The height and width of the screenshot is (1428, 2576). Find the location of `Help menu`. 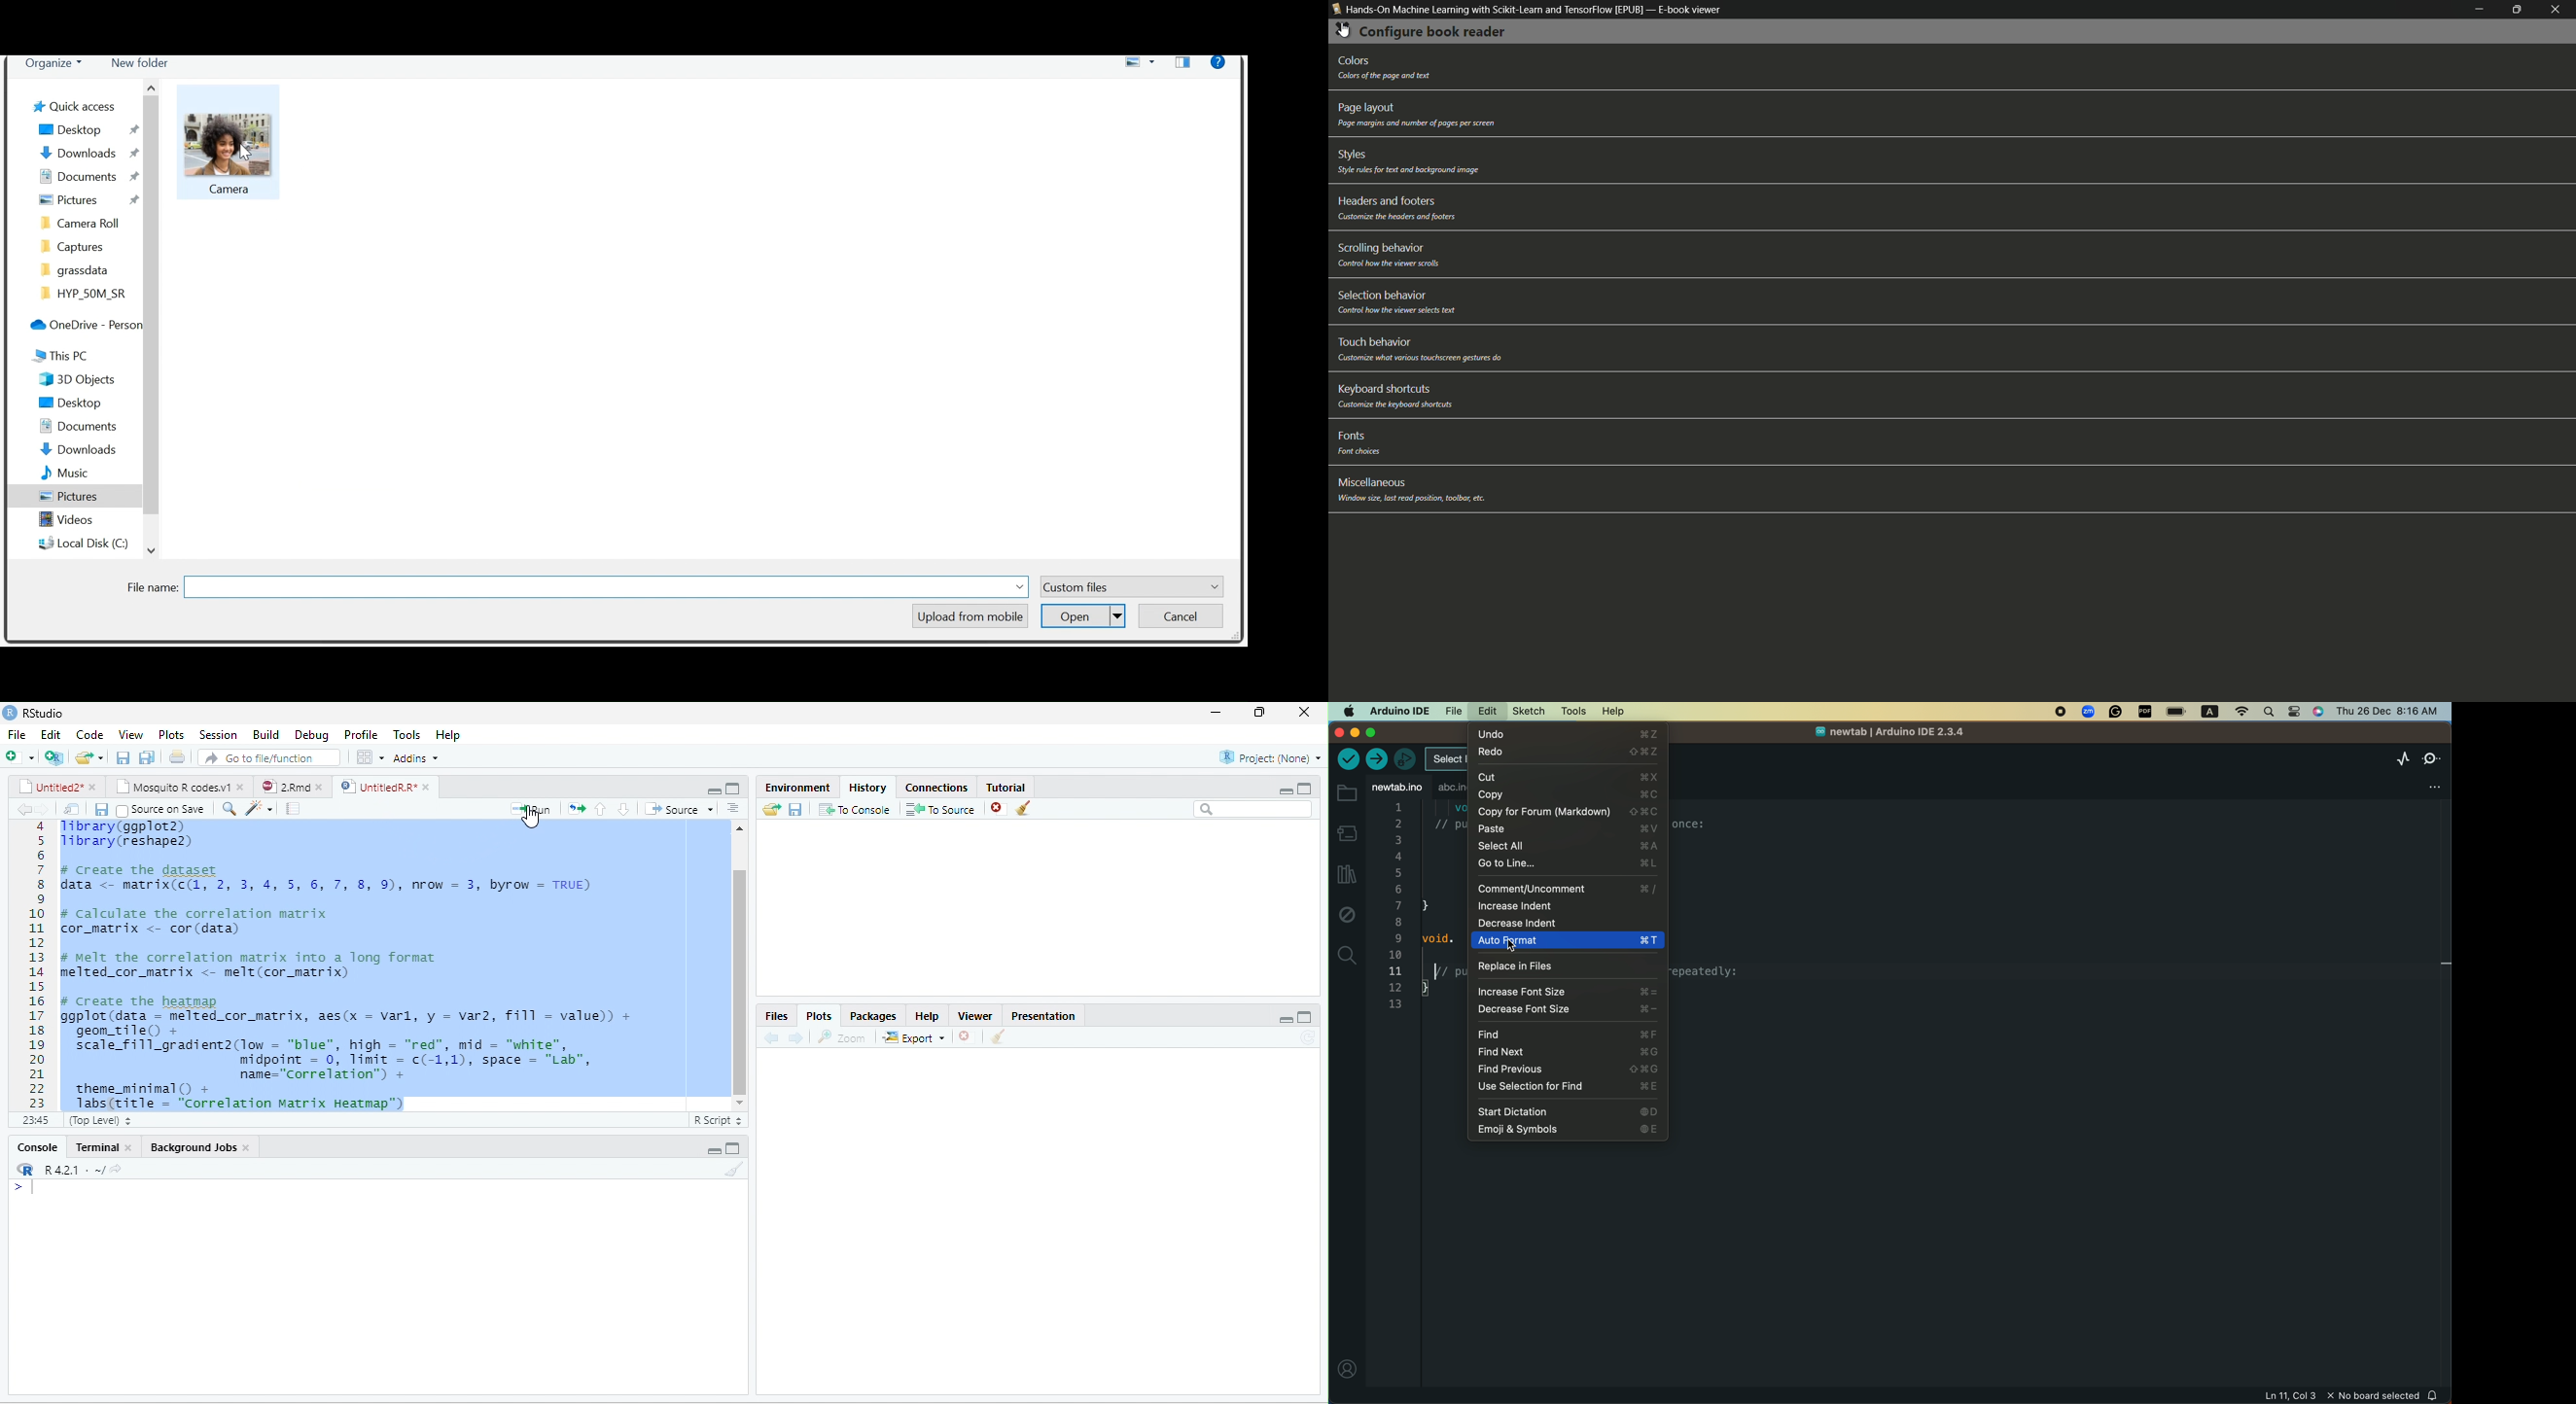

Help menu is located at coordinates (1218, 64).